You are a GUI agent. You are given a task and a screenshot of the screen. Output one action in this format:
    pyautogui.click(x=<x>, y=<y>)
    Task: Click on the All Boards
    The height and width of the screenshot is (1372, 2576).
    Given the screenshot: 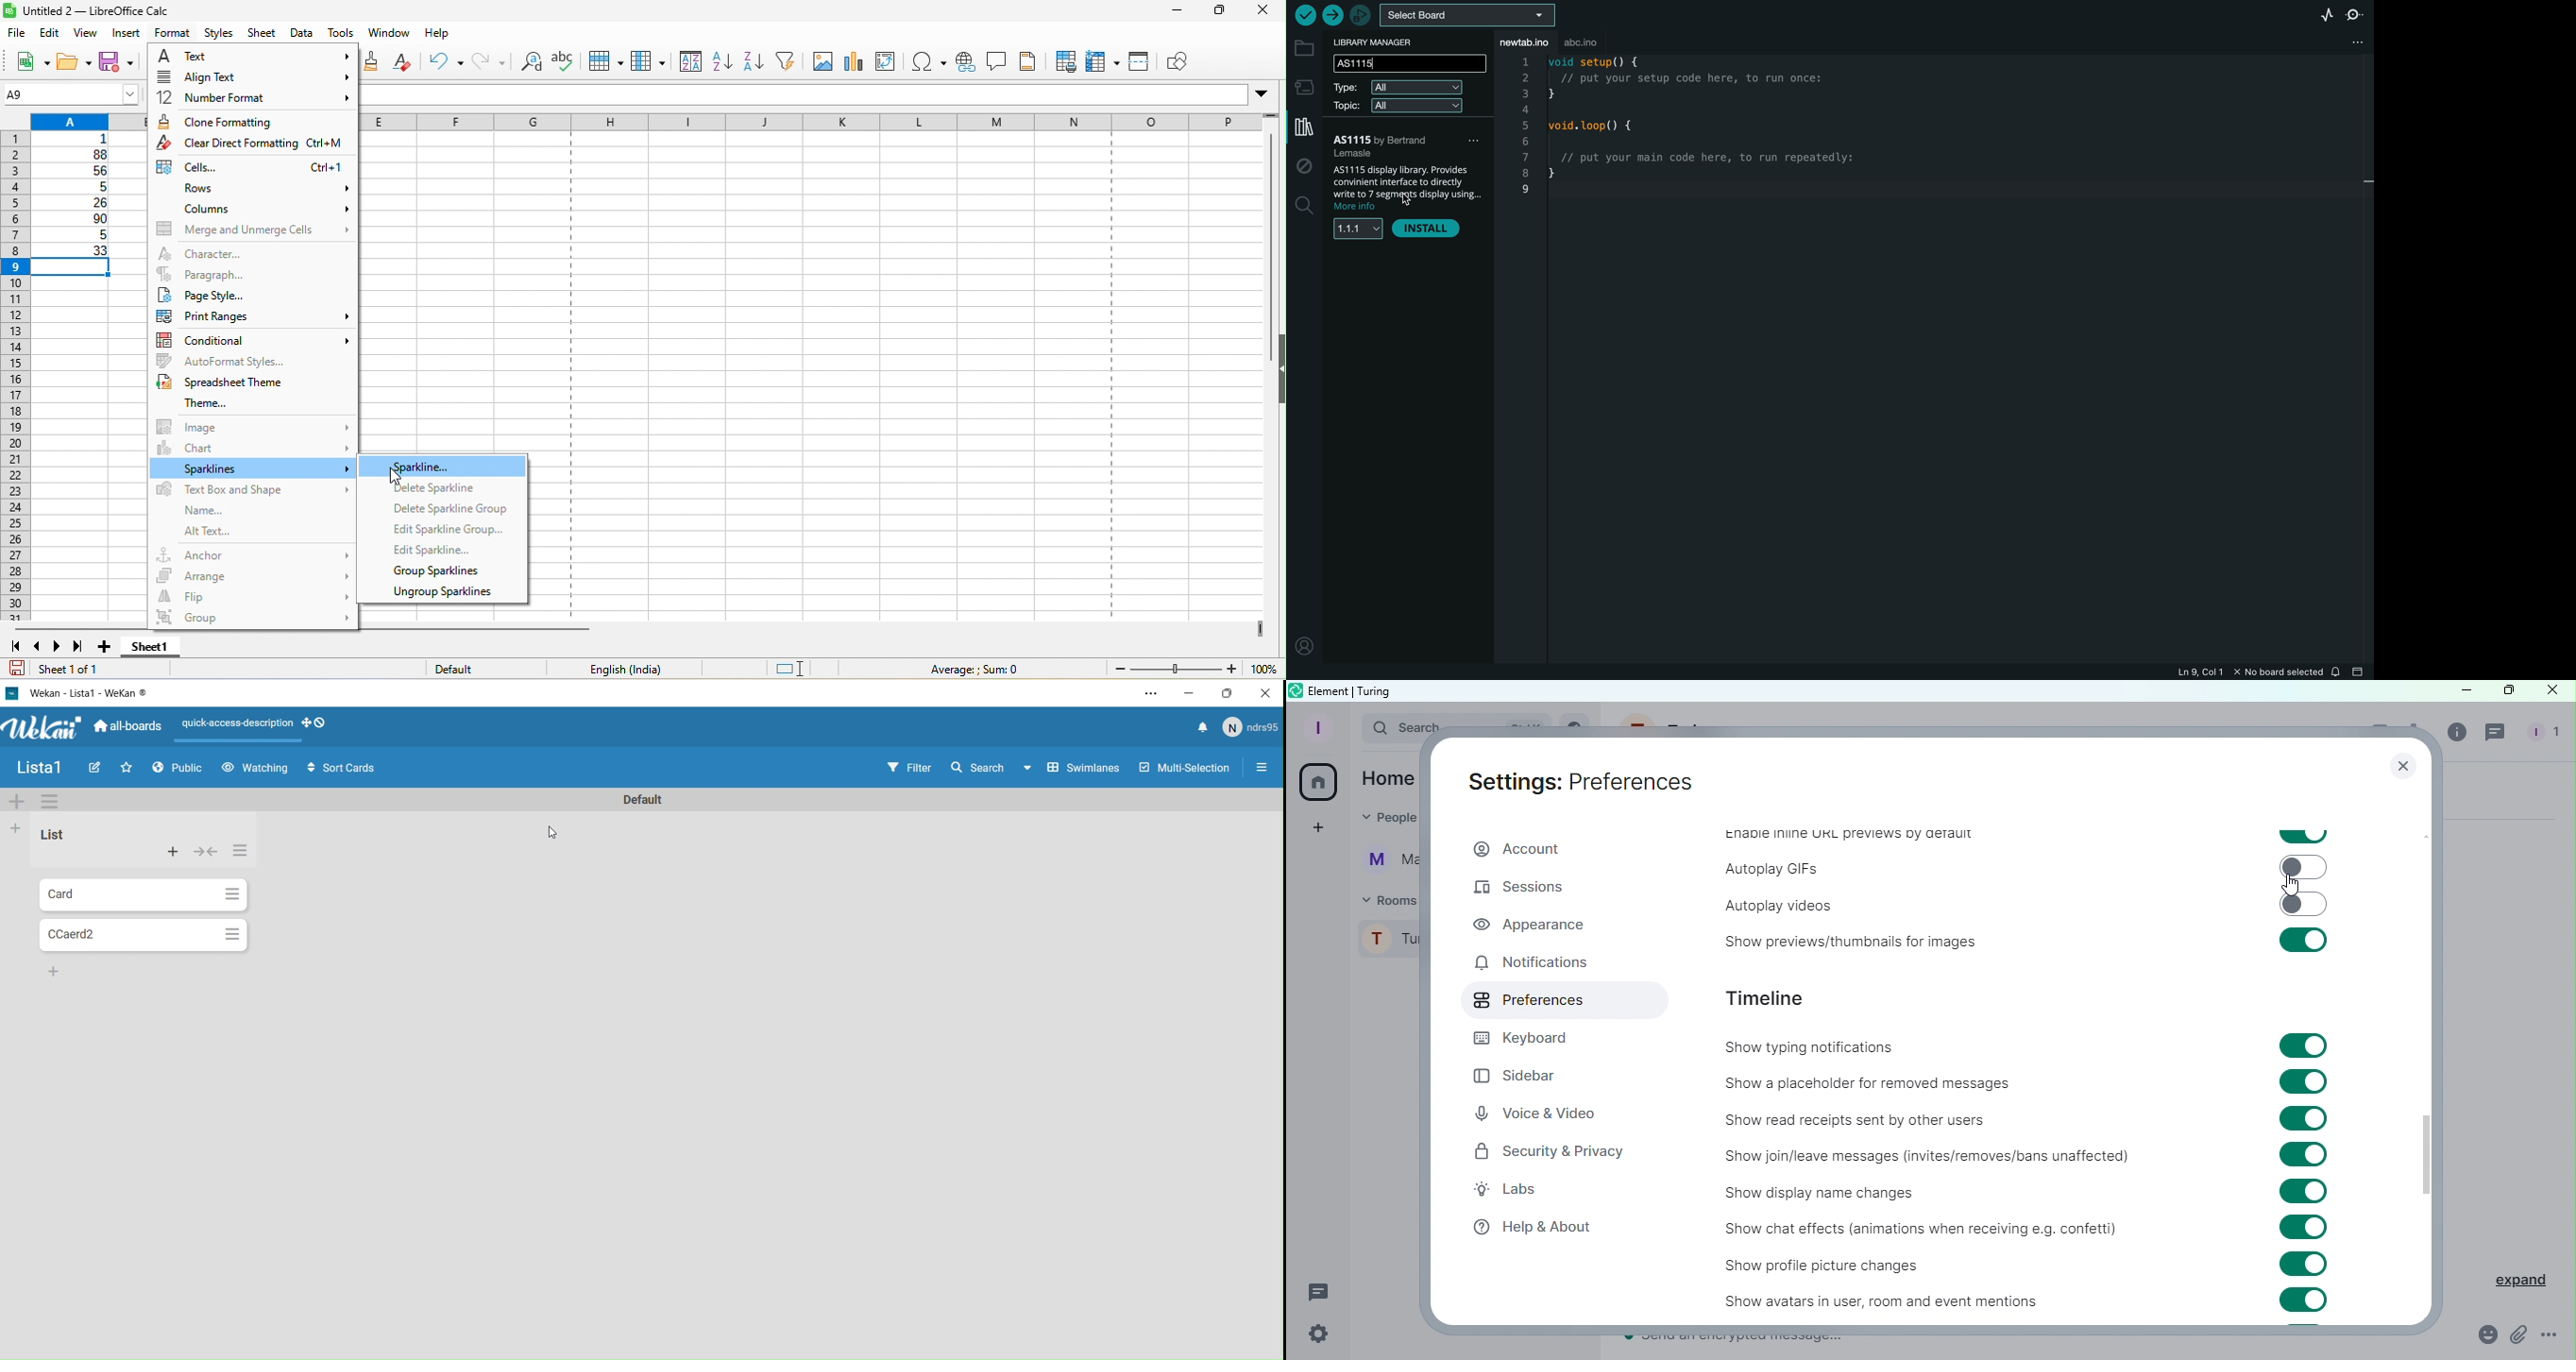 What is the action you would take?
    pyautogui.click(x=126, y=730)
    